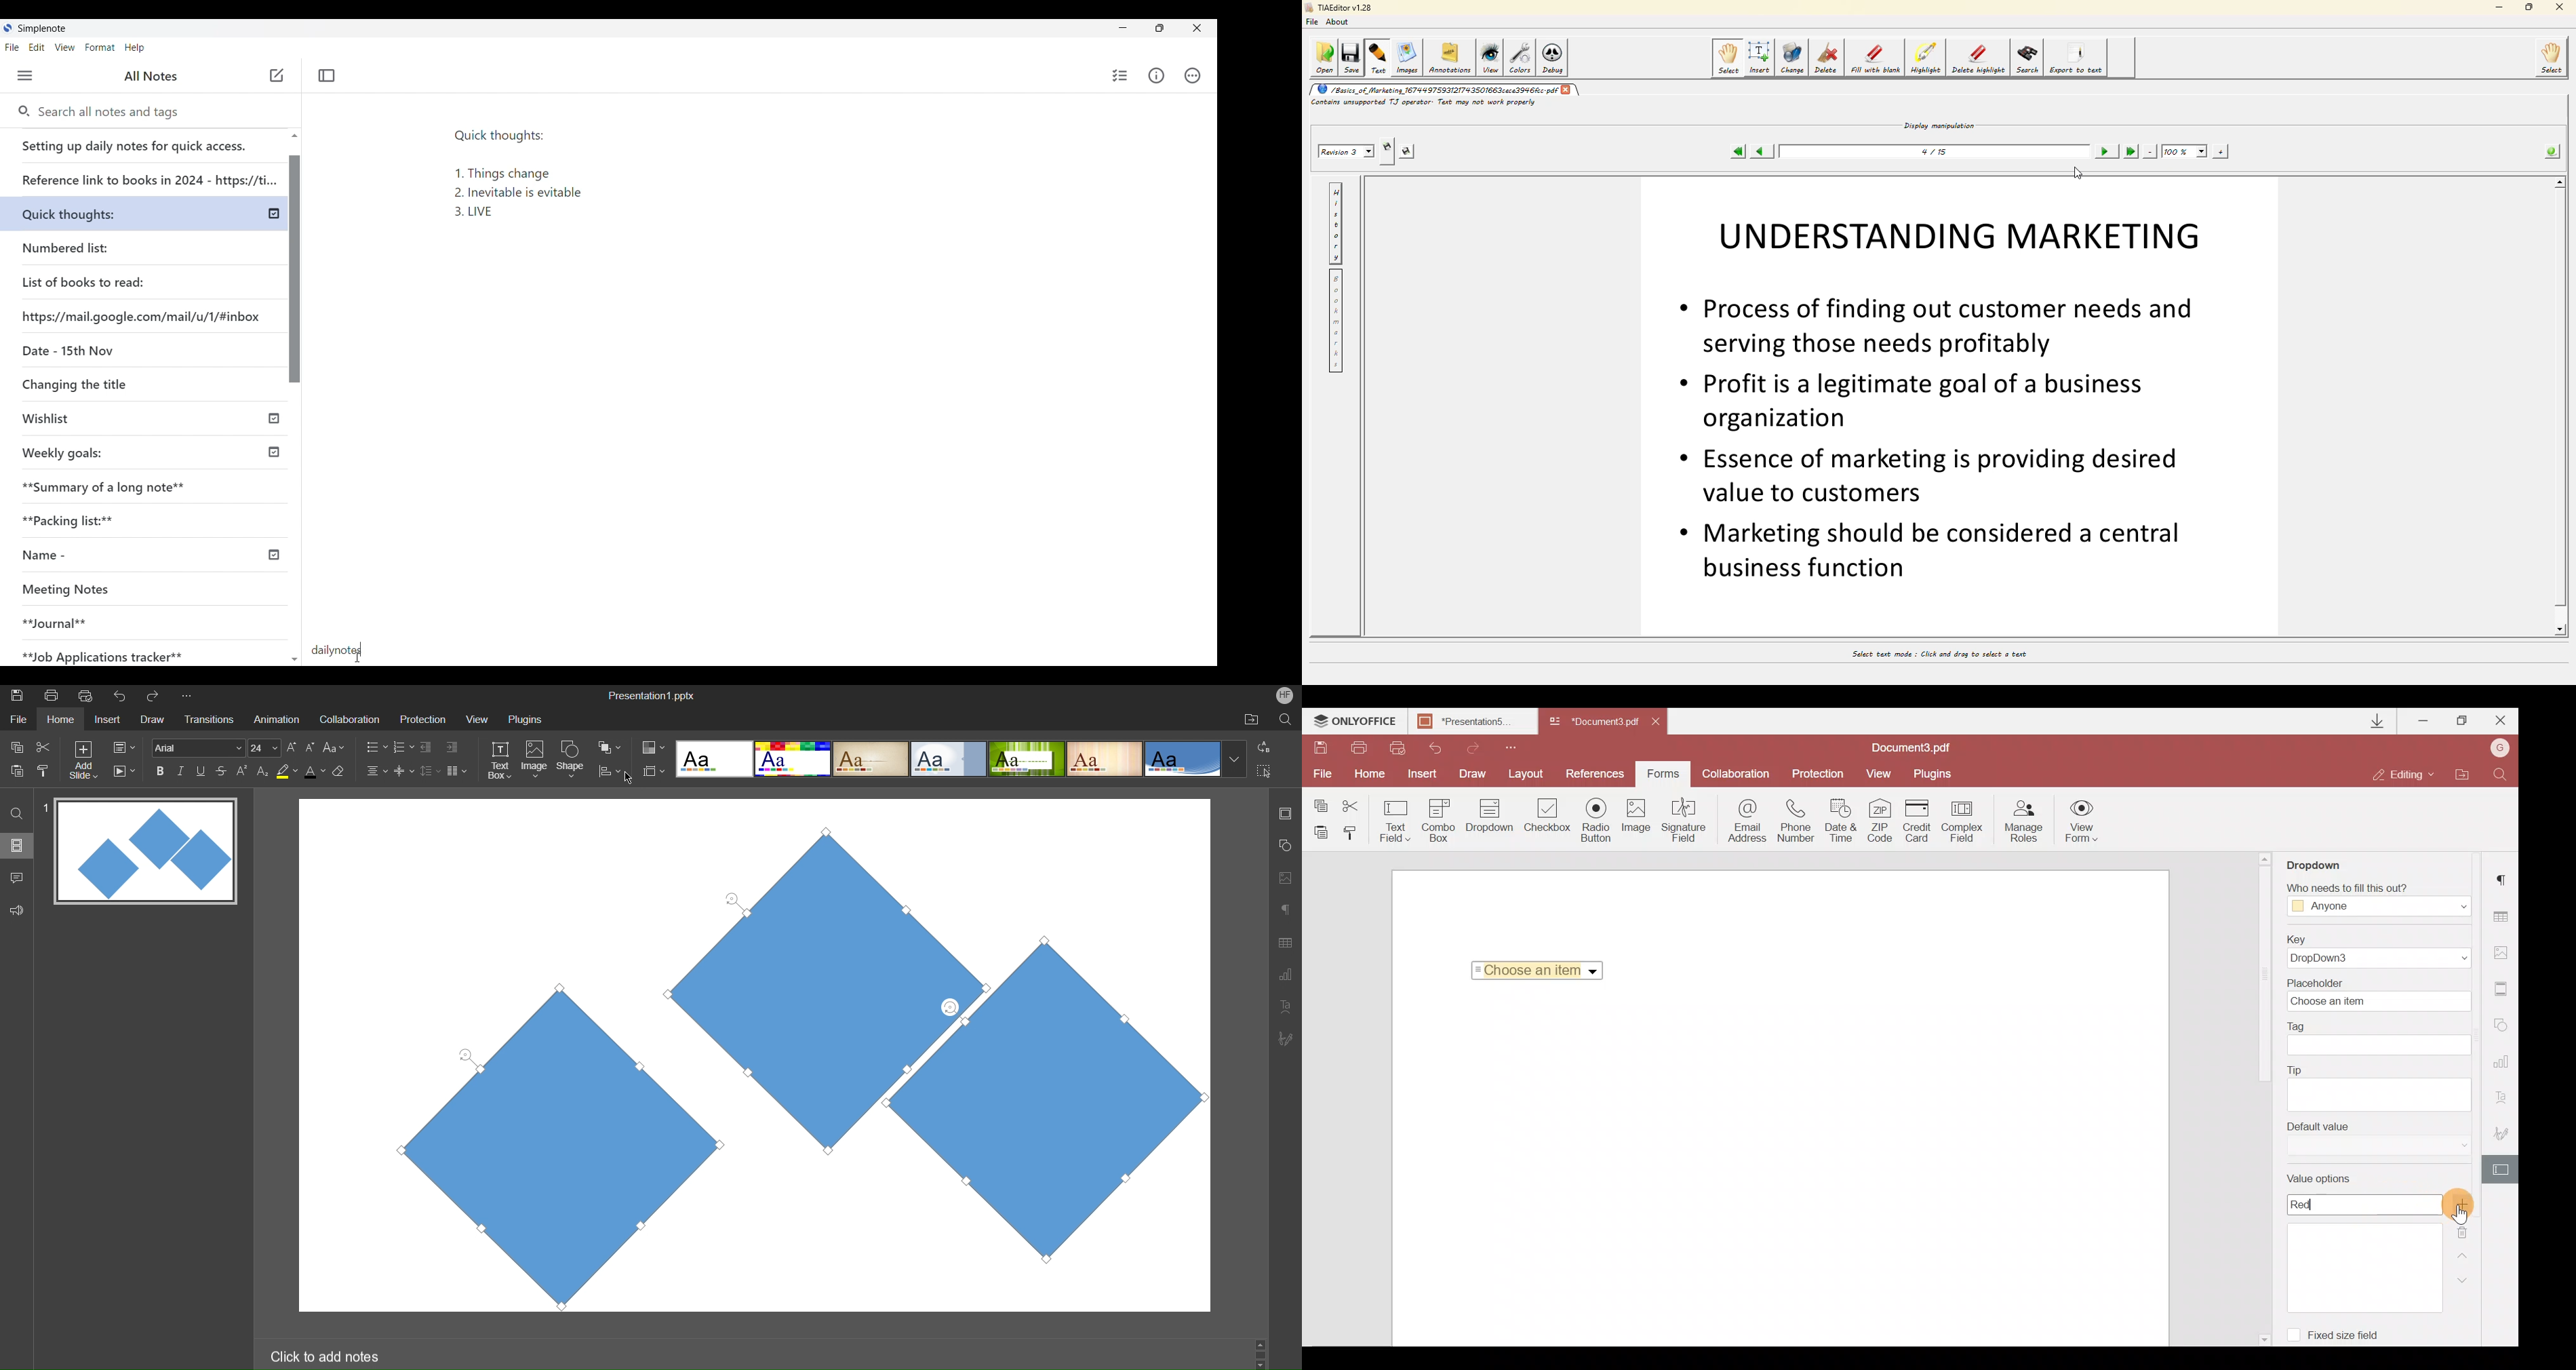 The width and height of the screenshot is (2576, 1372). What do you see at coordinates (148, 175) in the screenshot?
I see `Reference link` at bounding box center [148, 175].